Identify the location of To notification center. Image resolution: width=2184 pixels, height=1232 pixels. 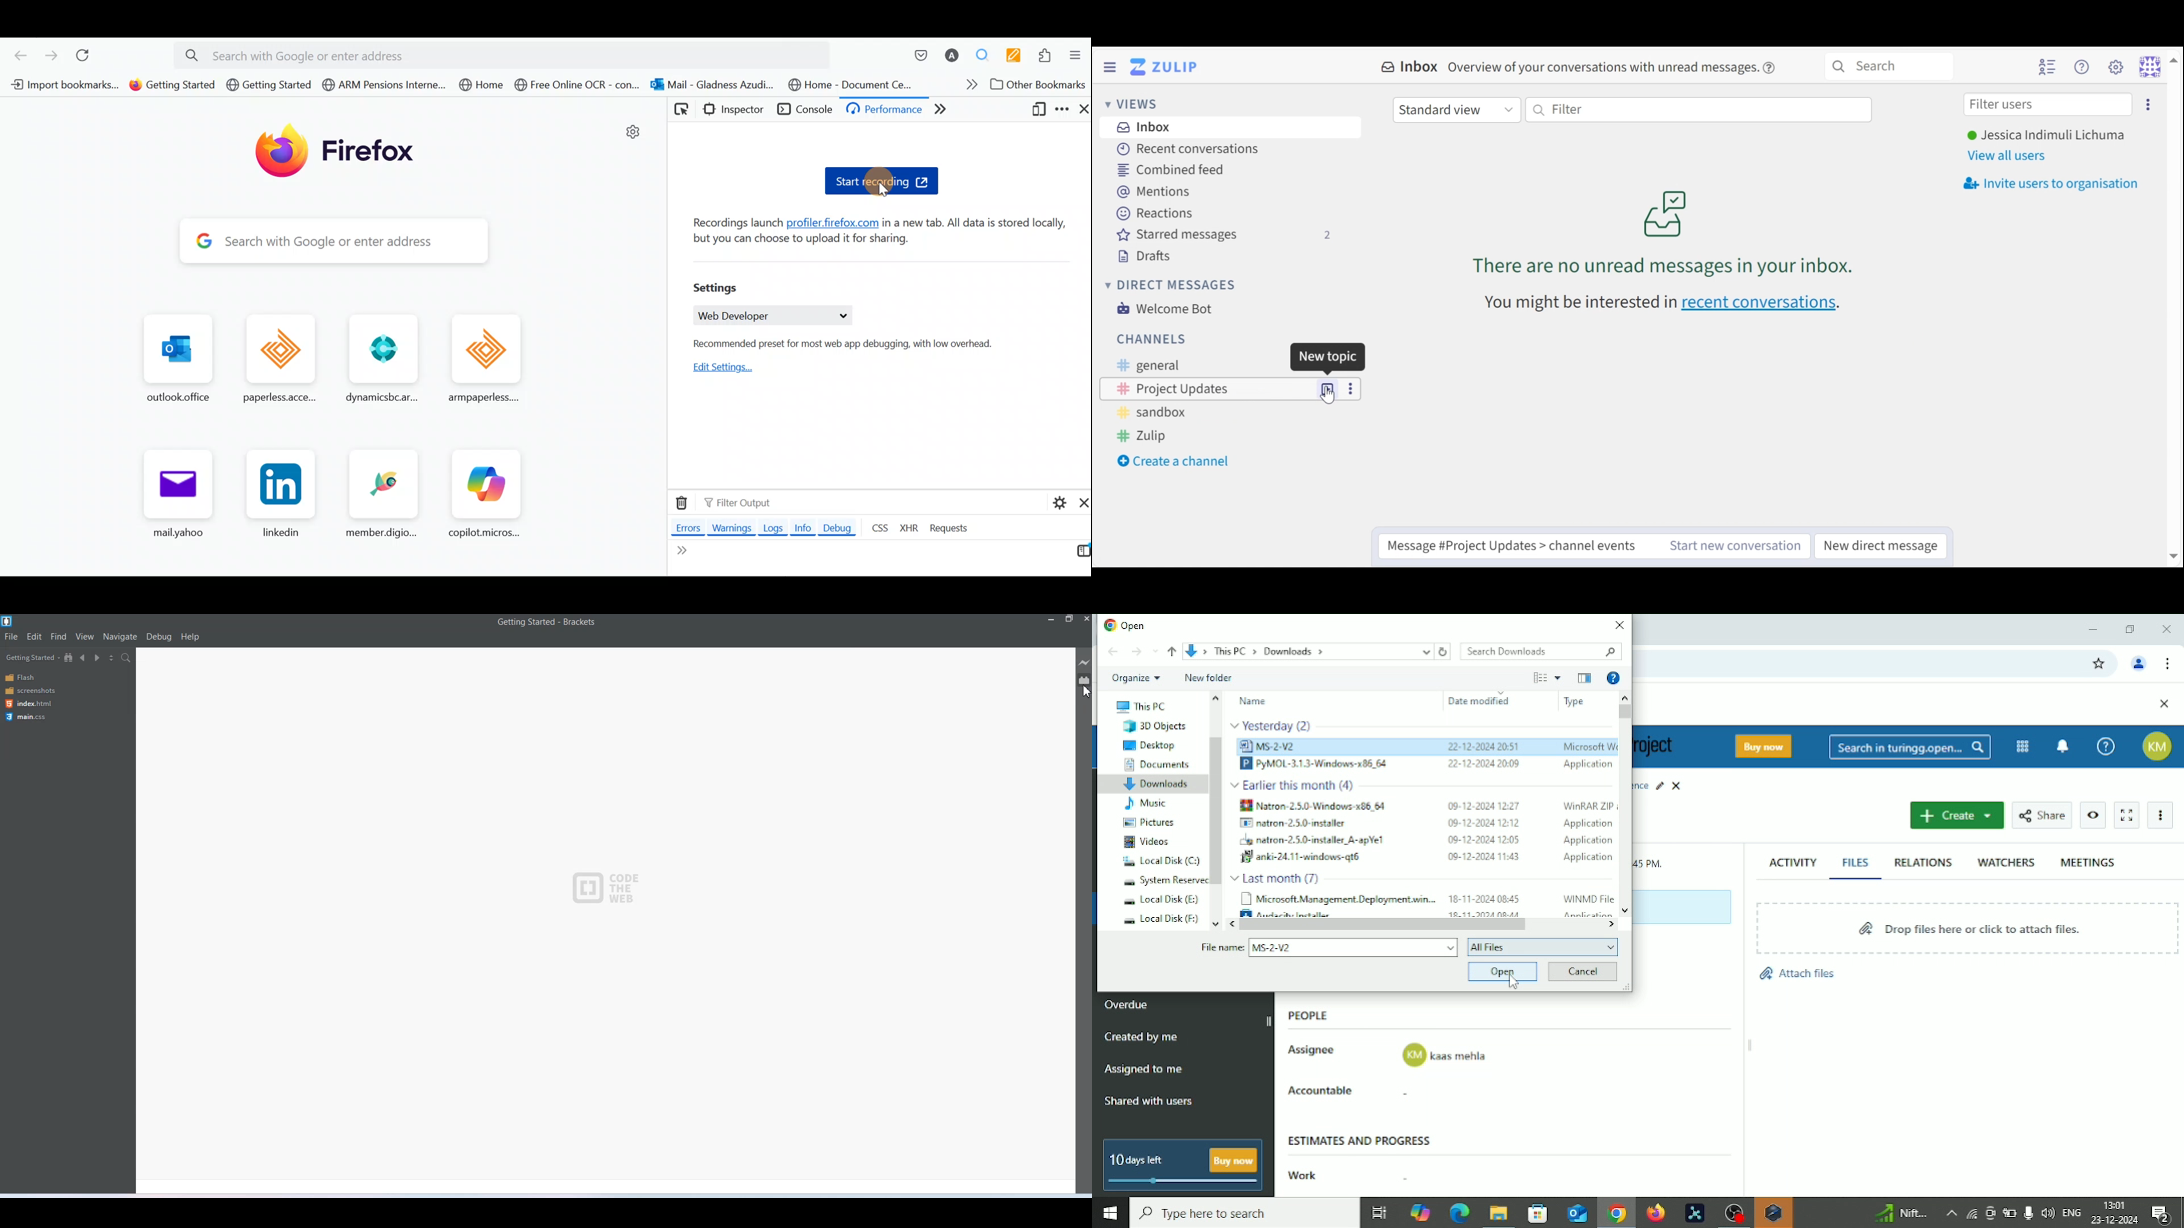
(2063, 744).